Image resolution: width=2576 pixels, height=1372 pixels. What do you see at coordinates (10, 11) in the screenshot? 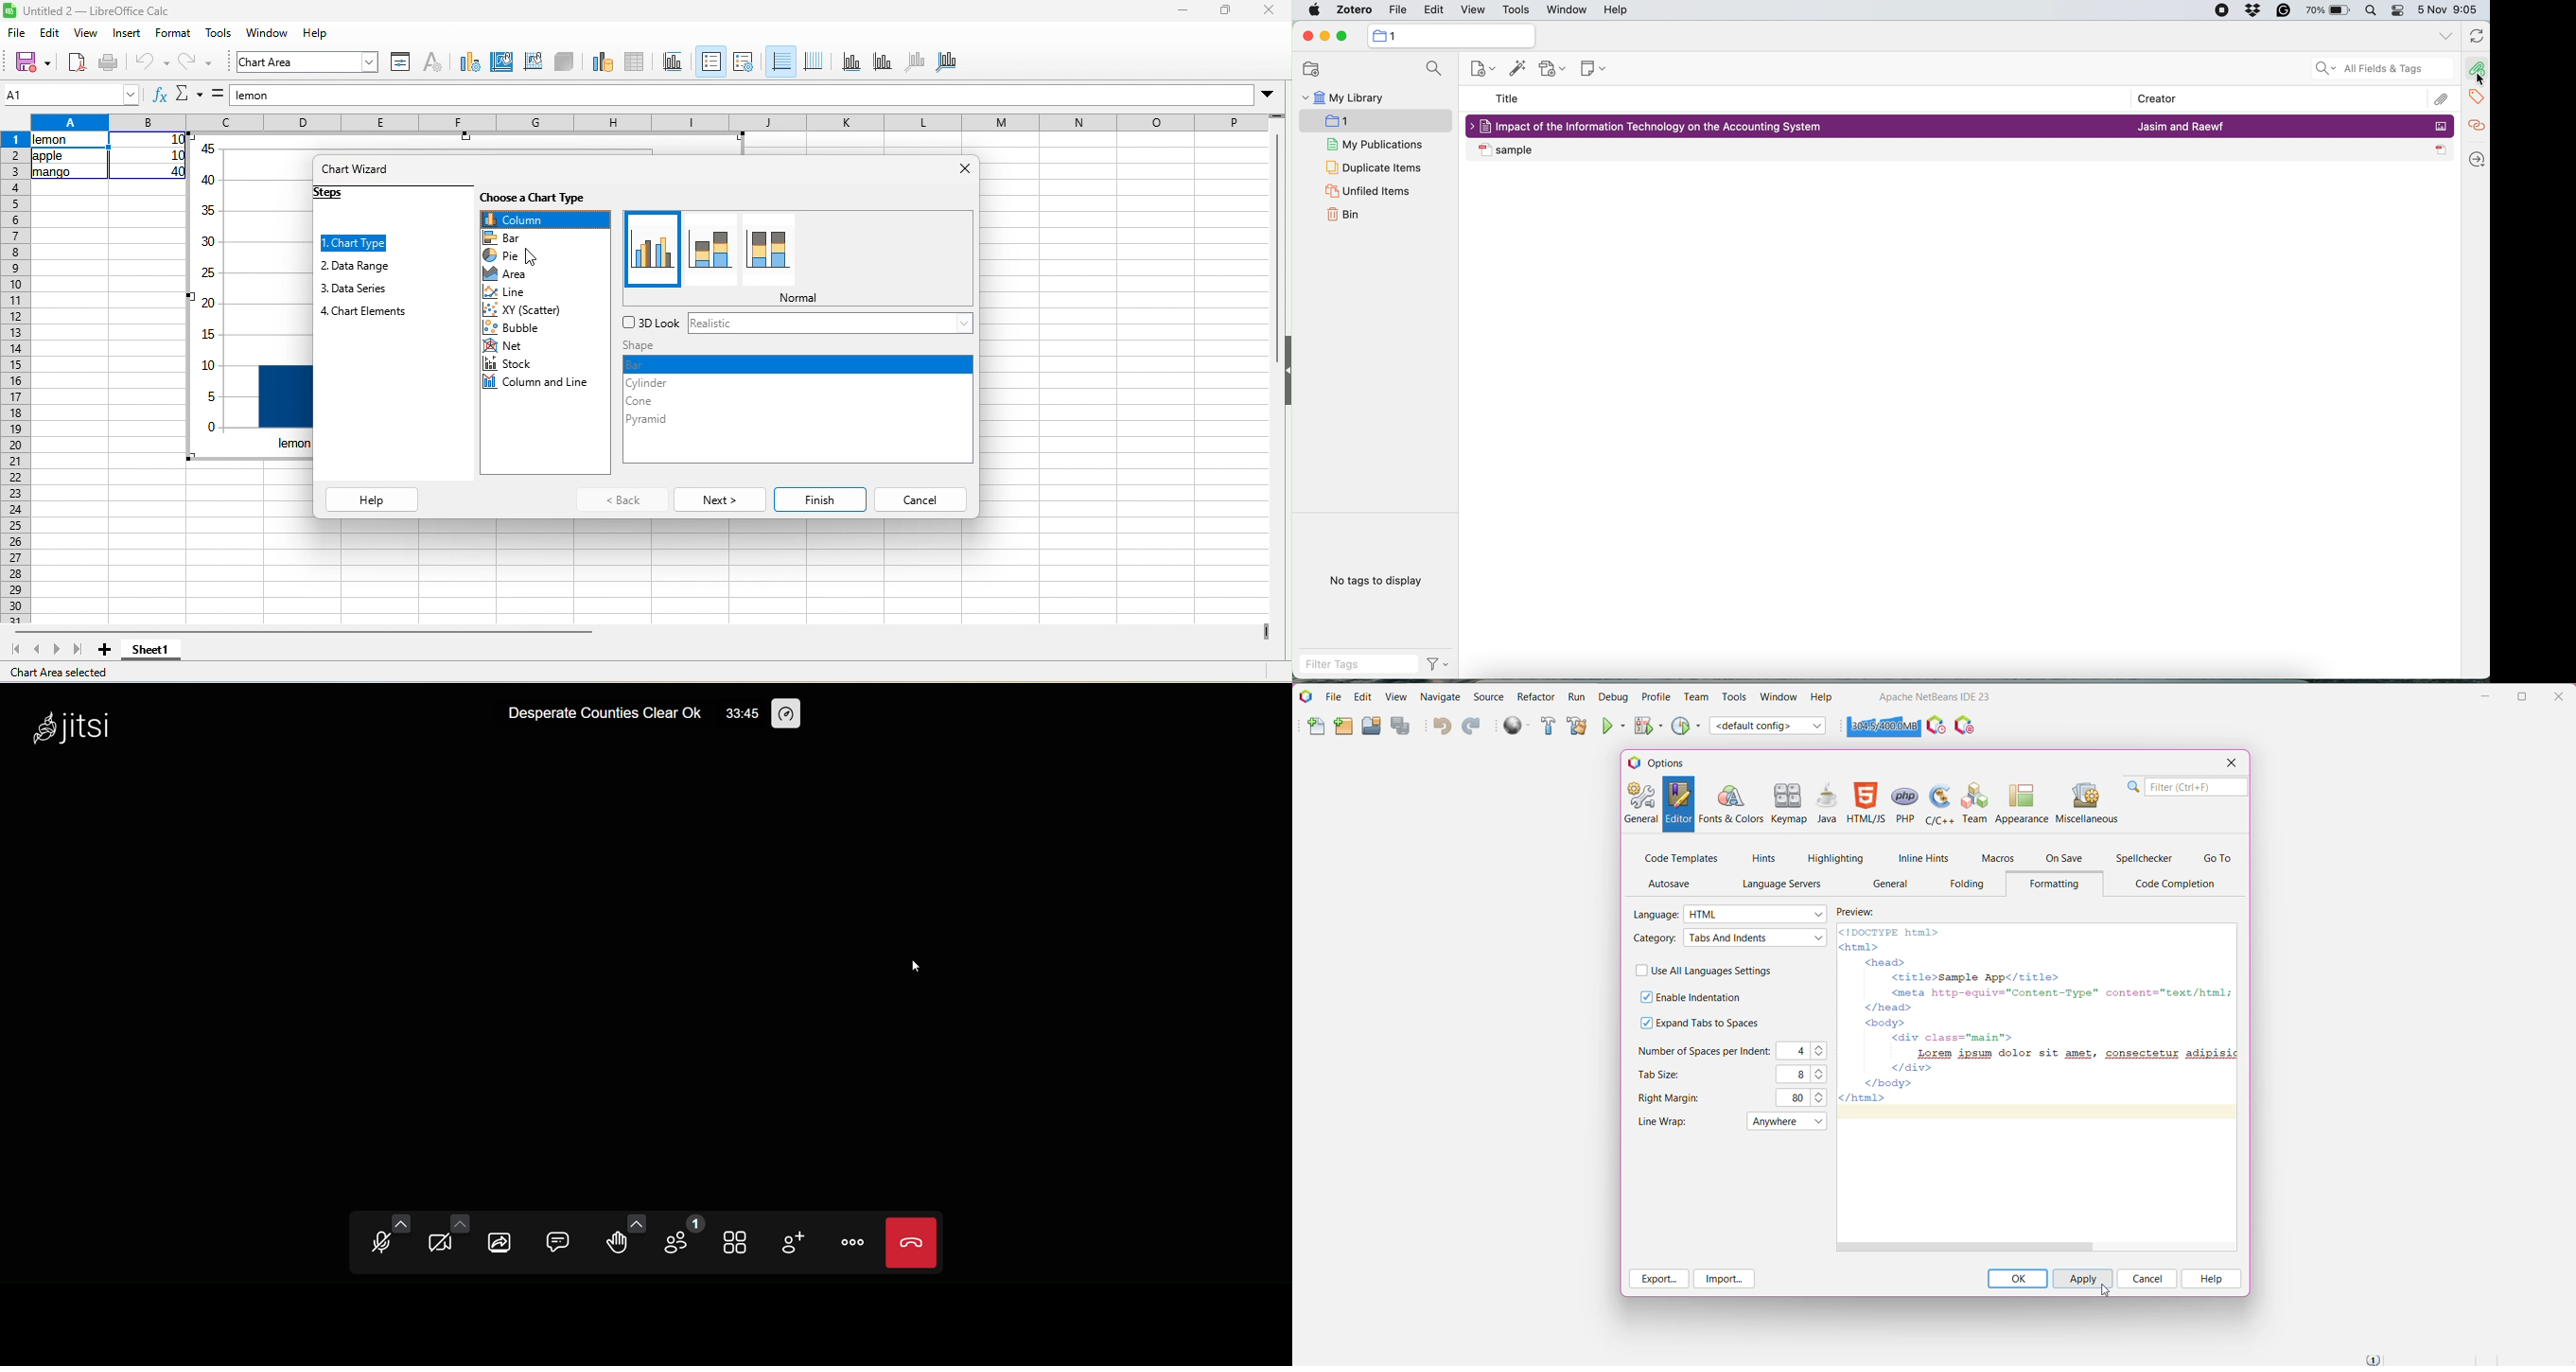
I see `logo` at bounding box center [10, 11].